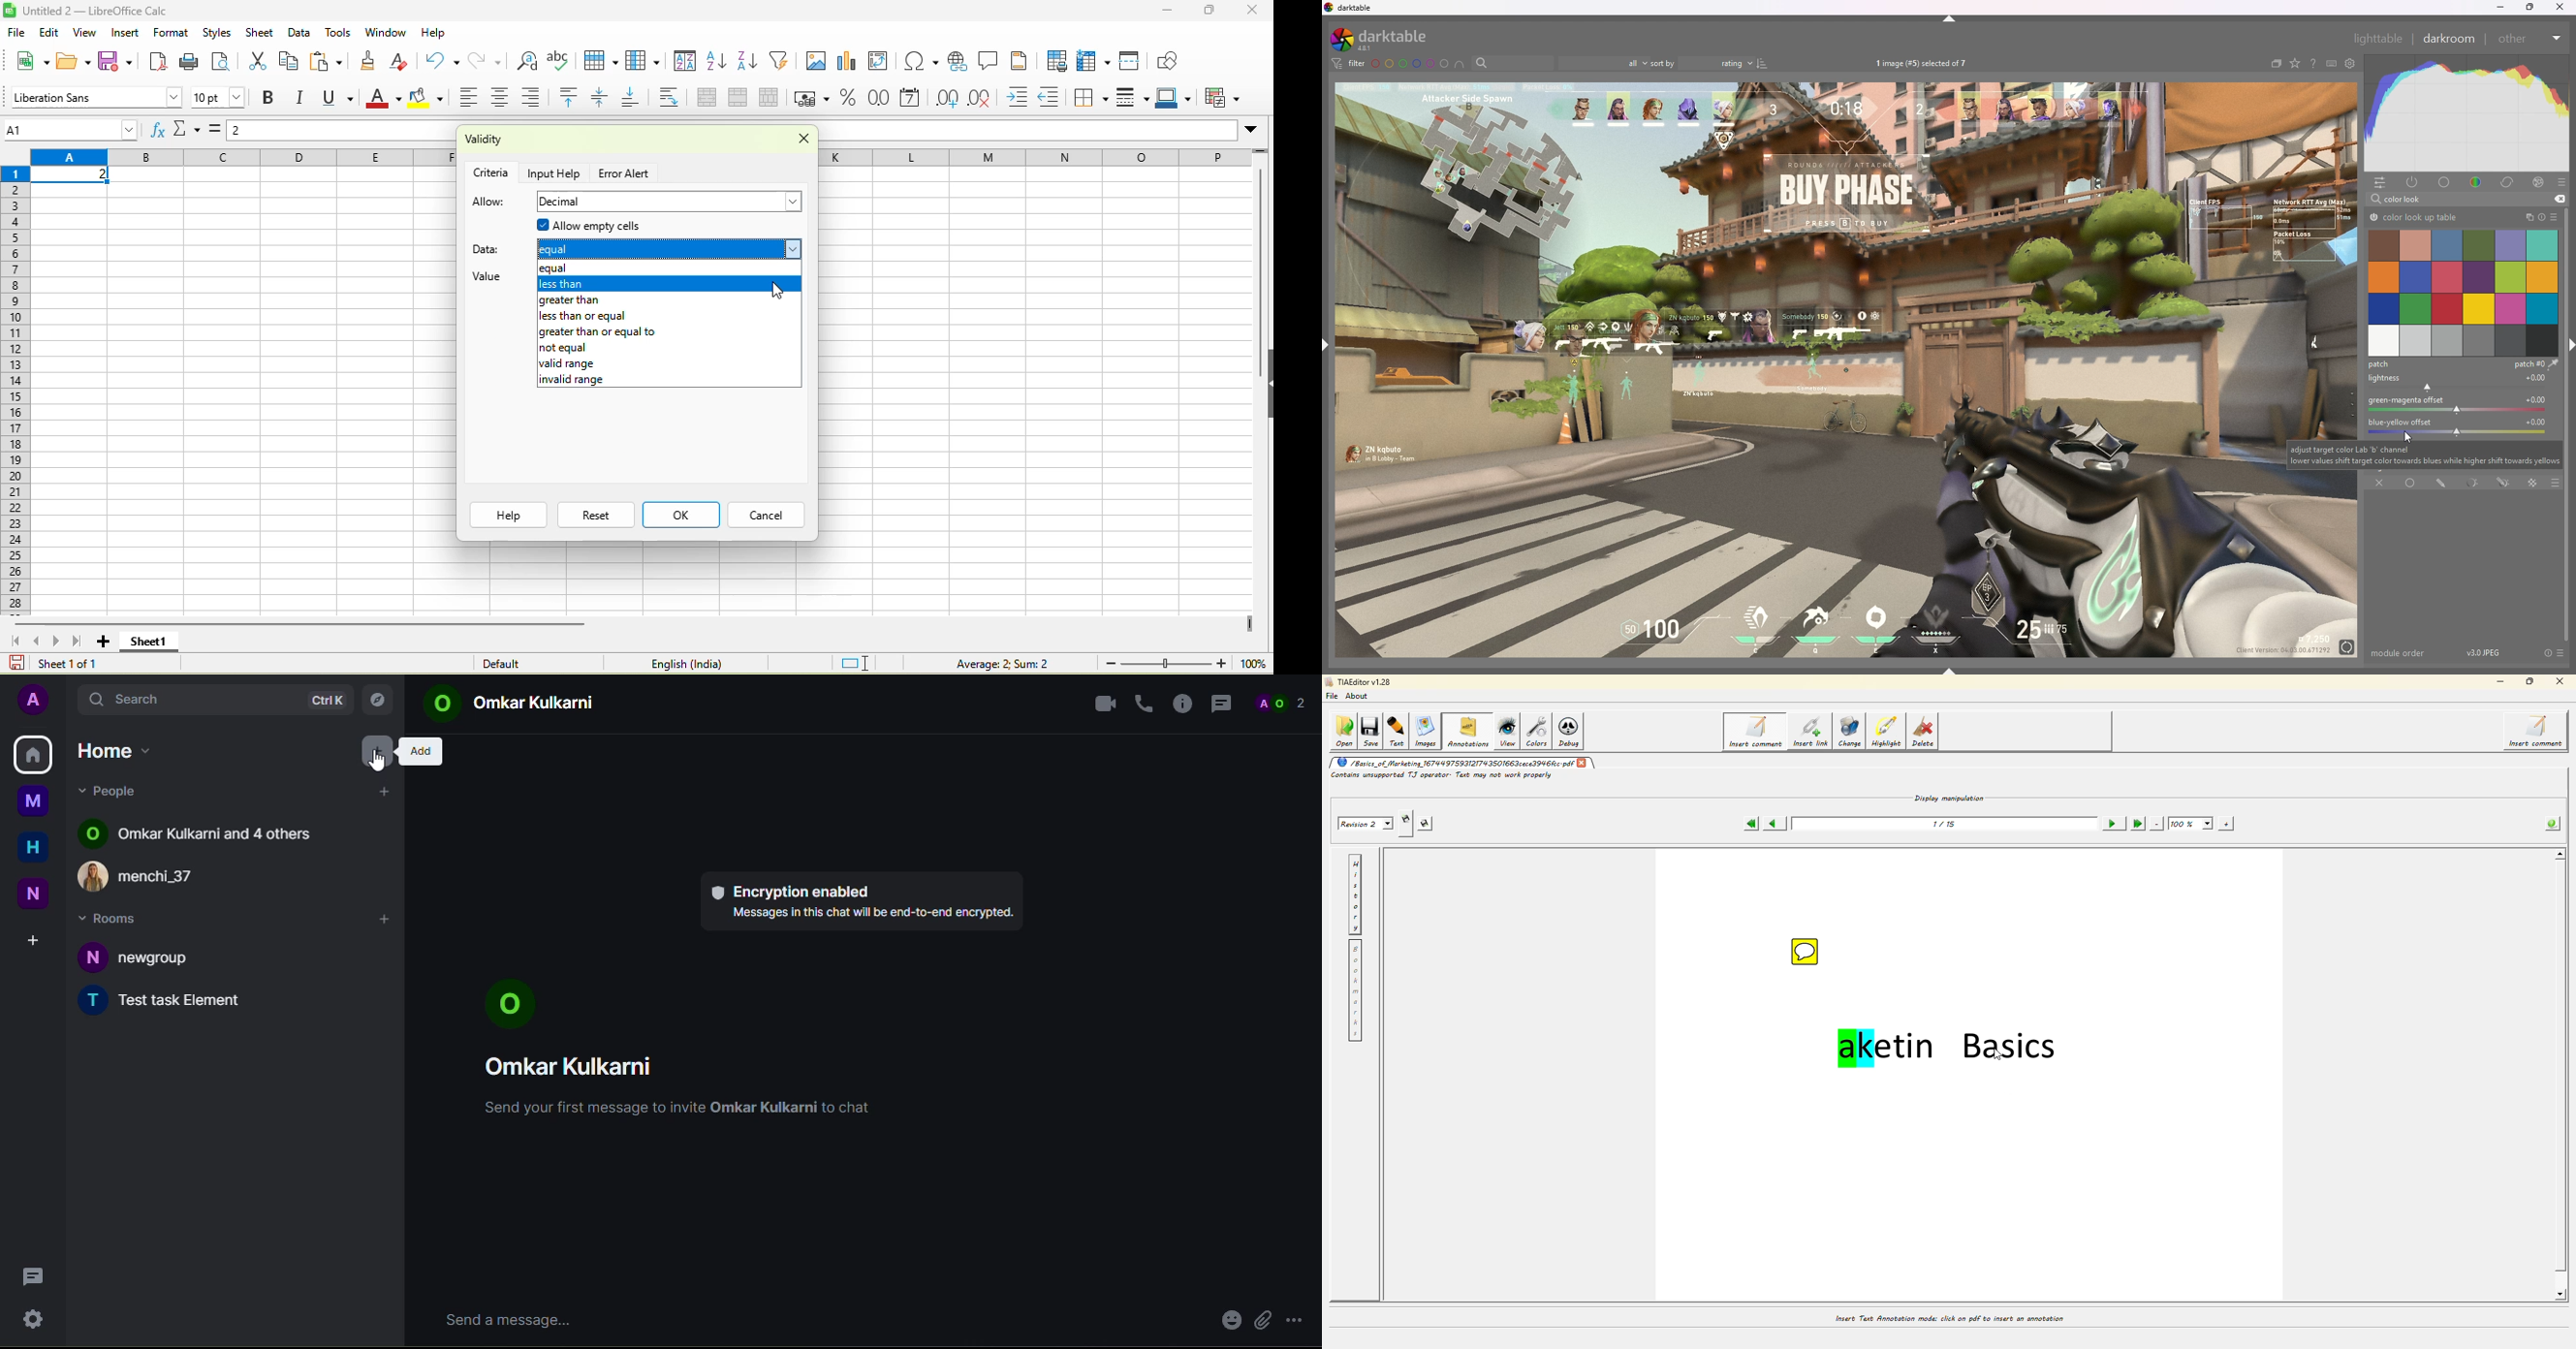 The width and height of the screenshot is (2576, 1372). Describe the element at coordinates (672, 202) in the screenshot. I see `deciman` at that location.